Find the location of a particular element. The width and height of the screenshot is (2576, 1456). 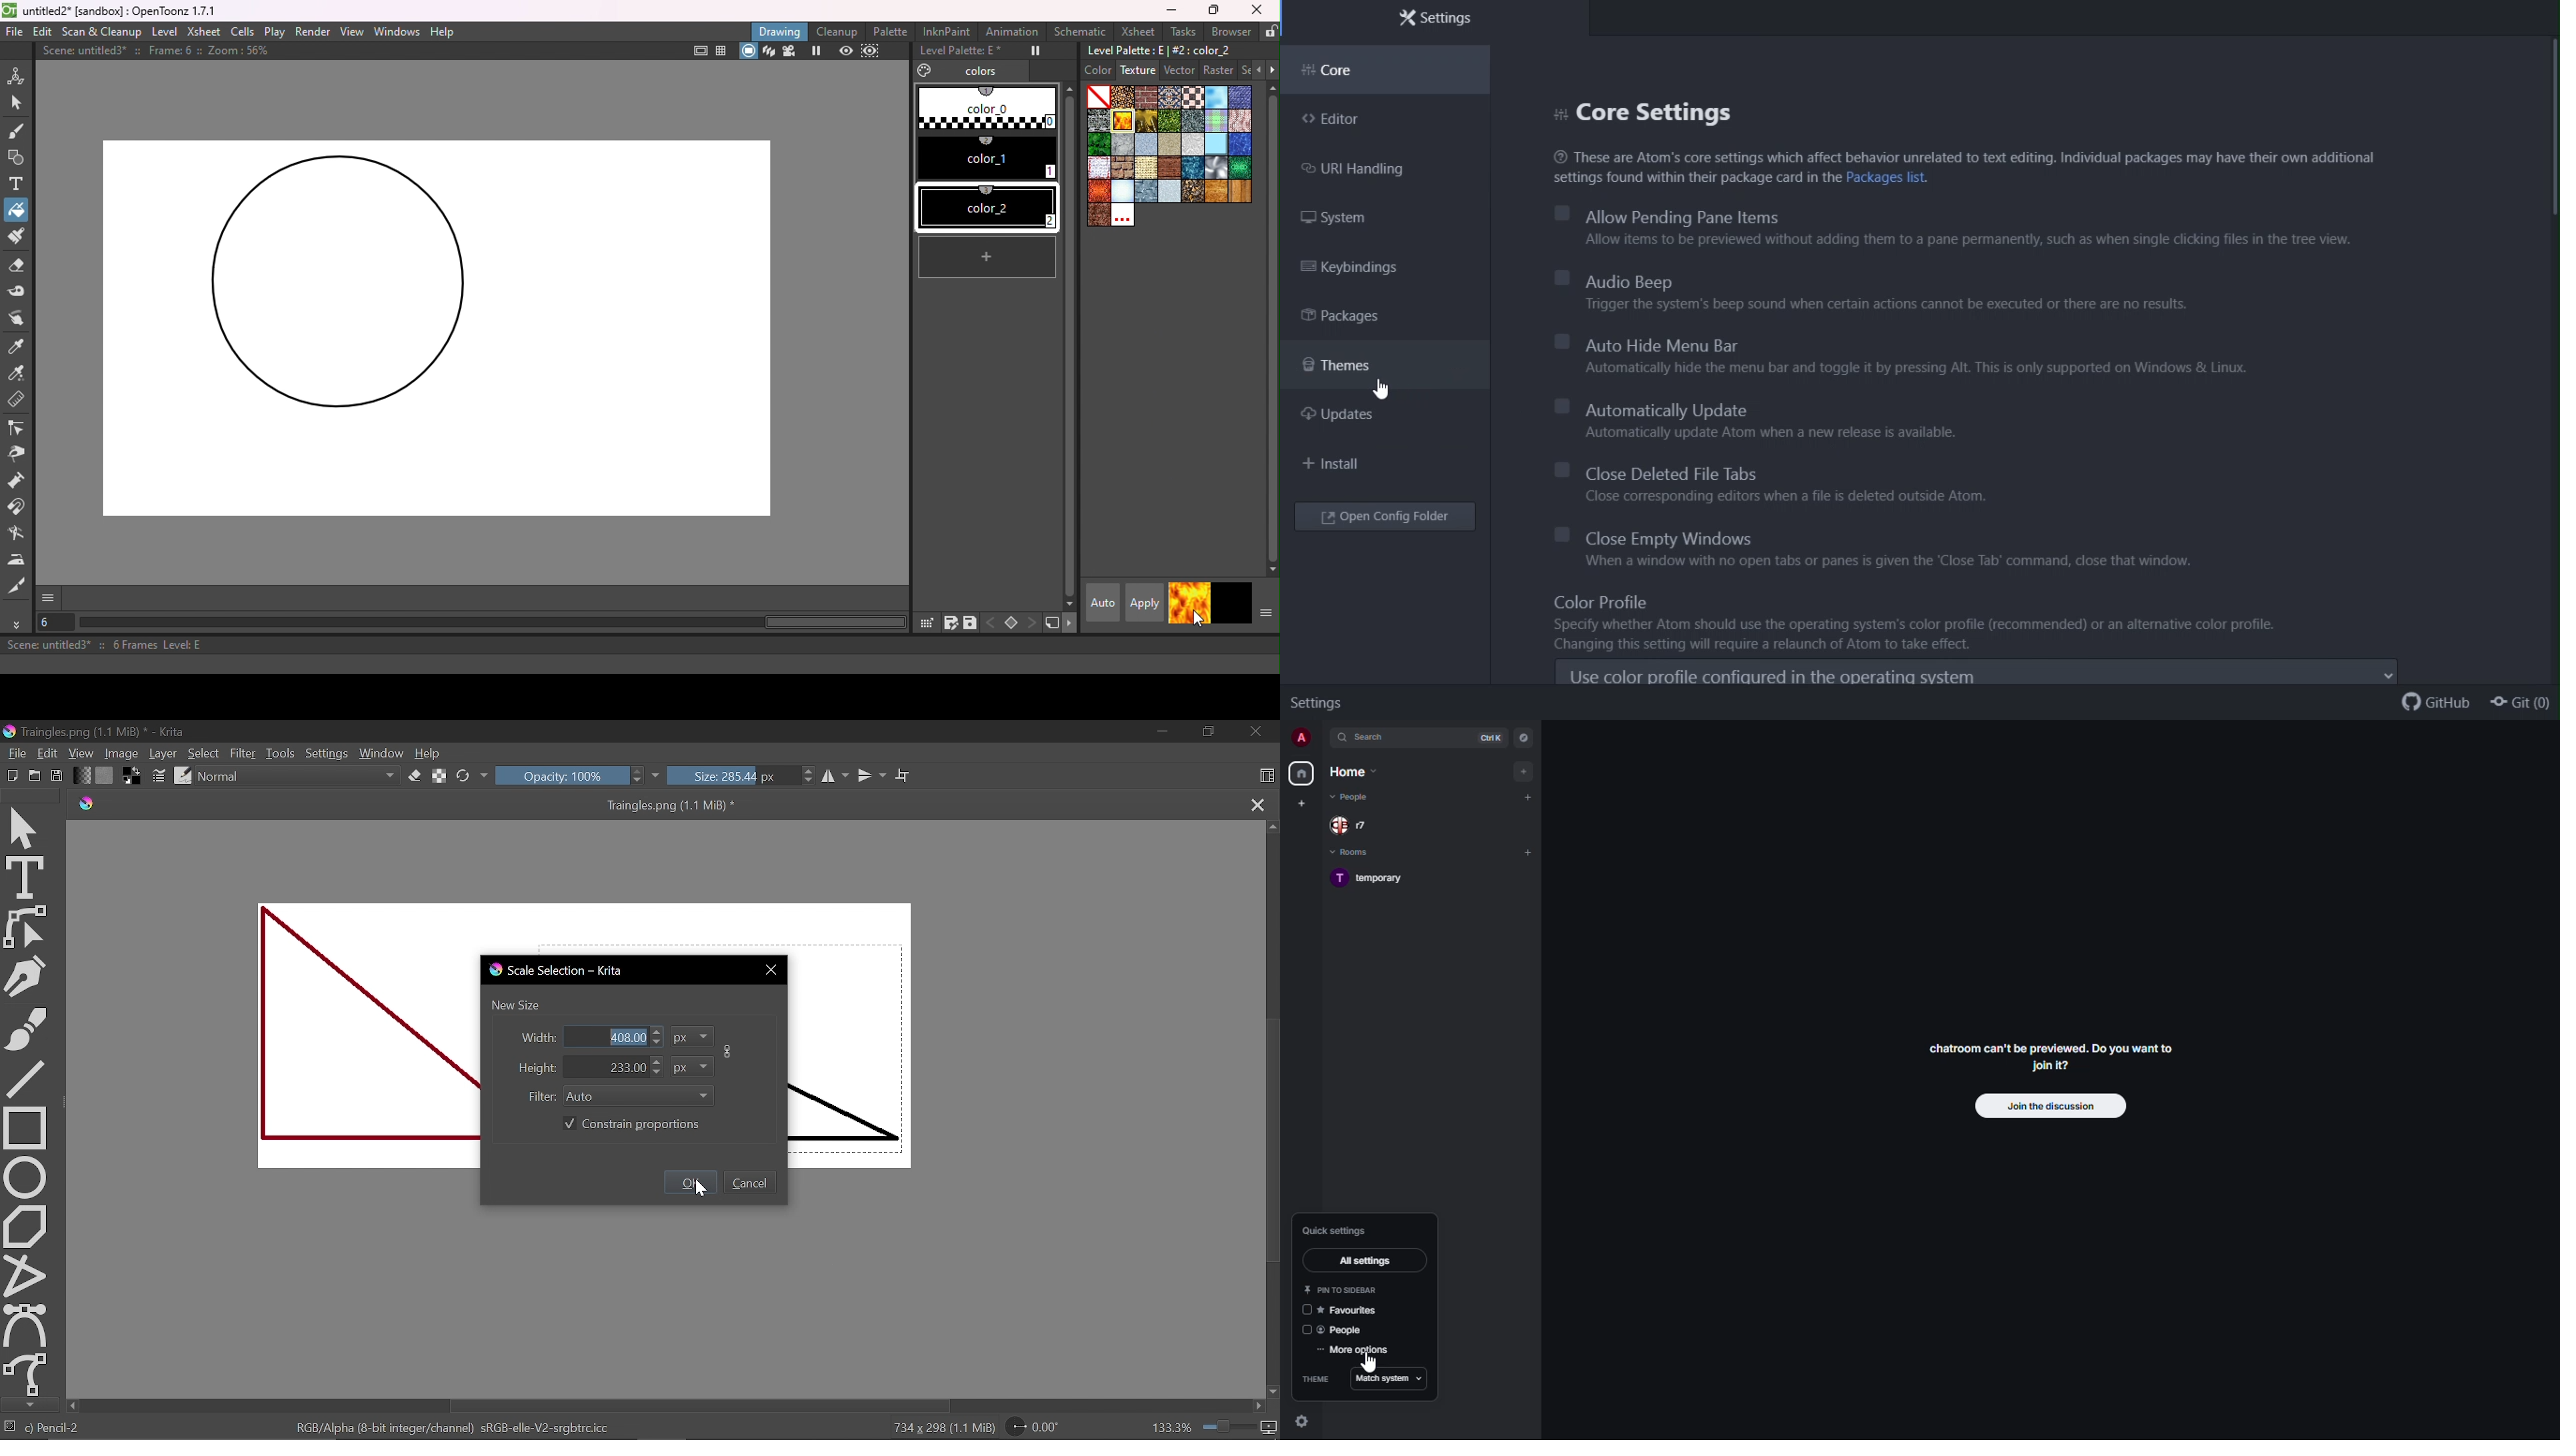

Selection tool is located at coordinates (19, 106).